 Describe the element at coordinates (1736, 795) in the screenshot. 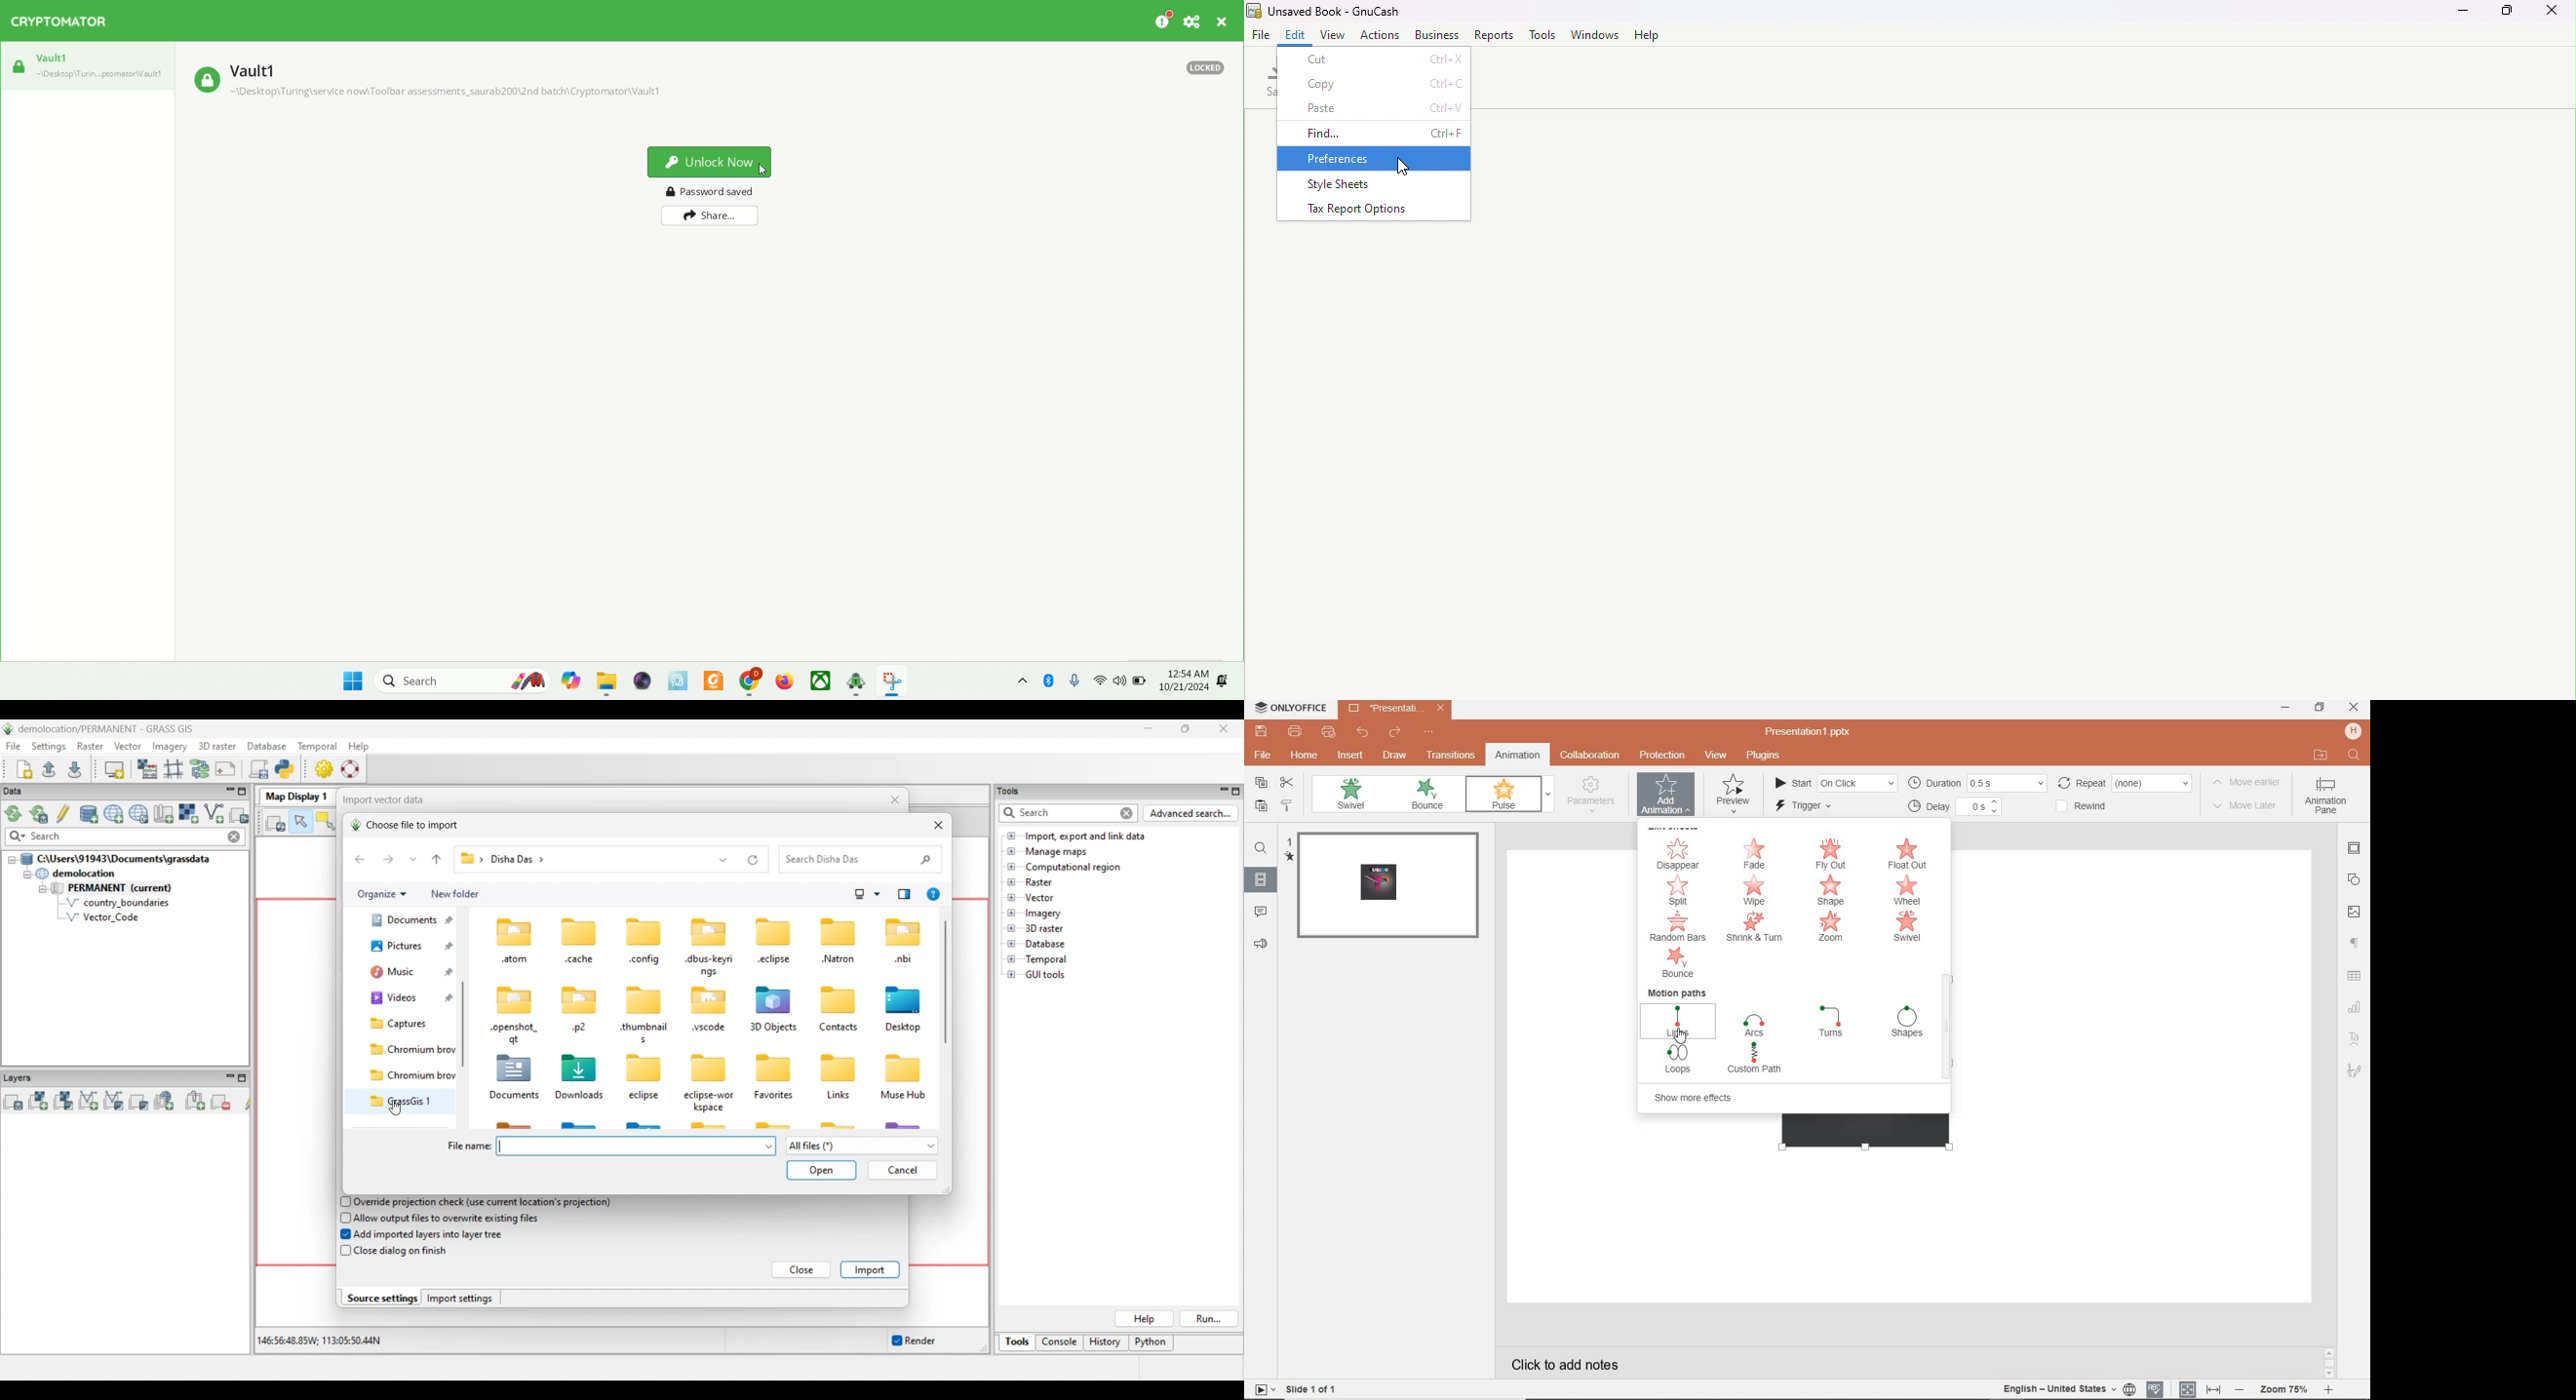

I see `preview` at that location.